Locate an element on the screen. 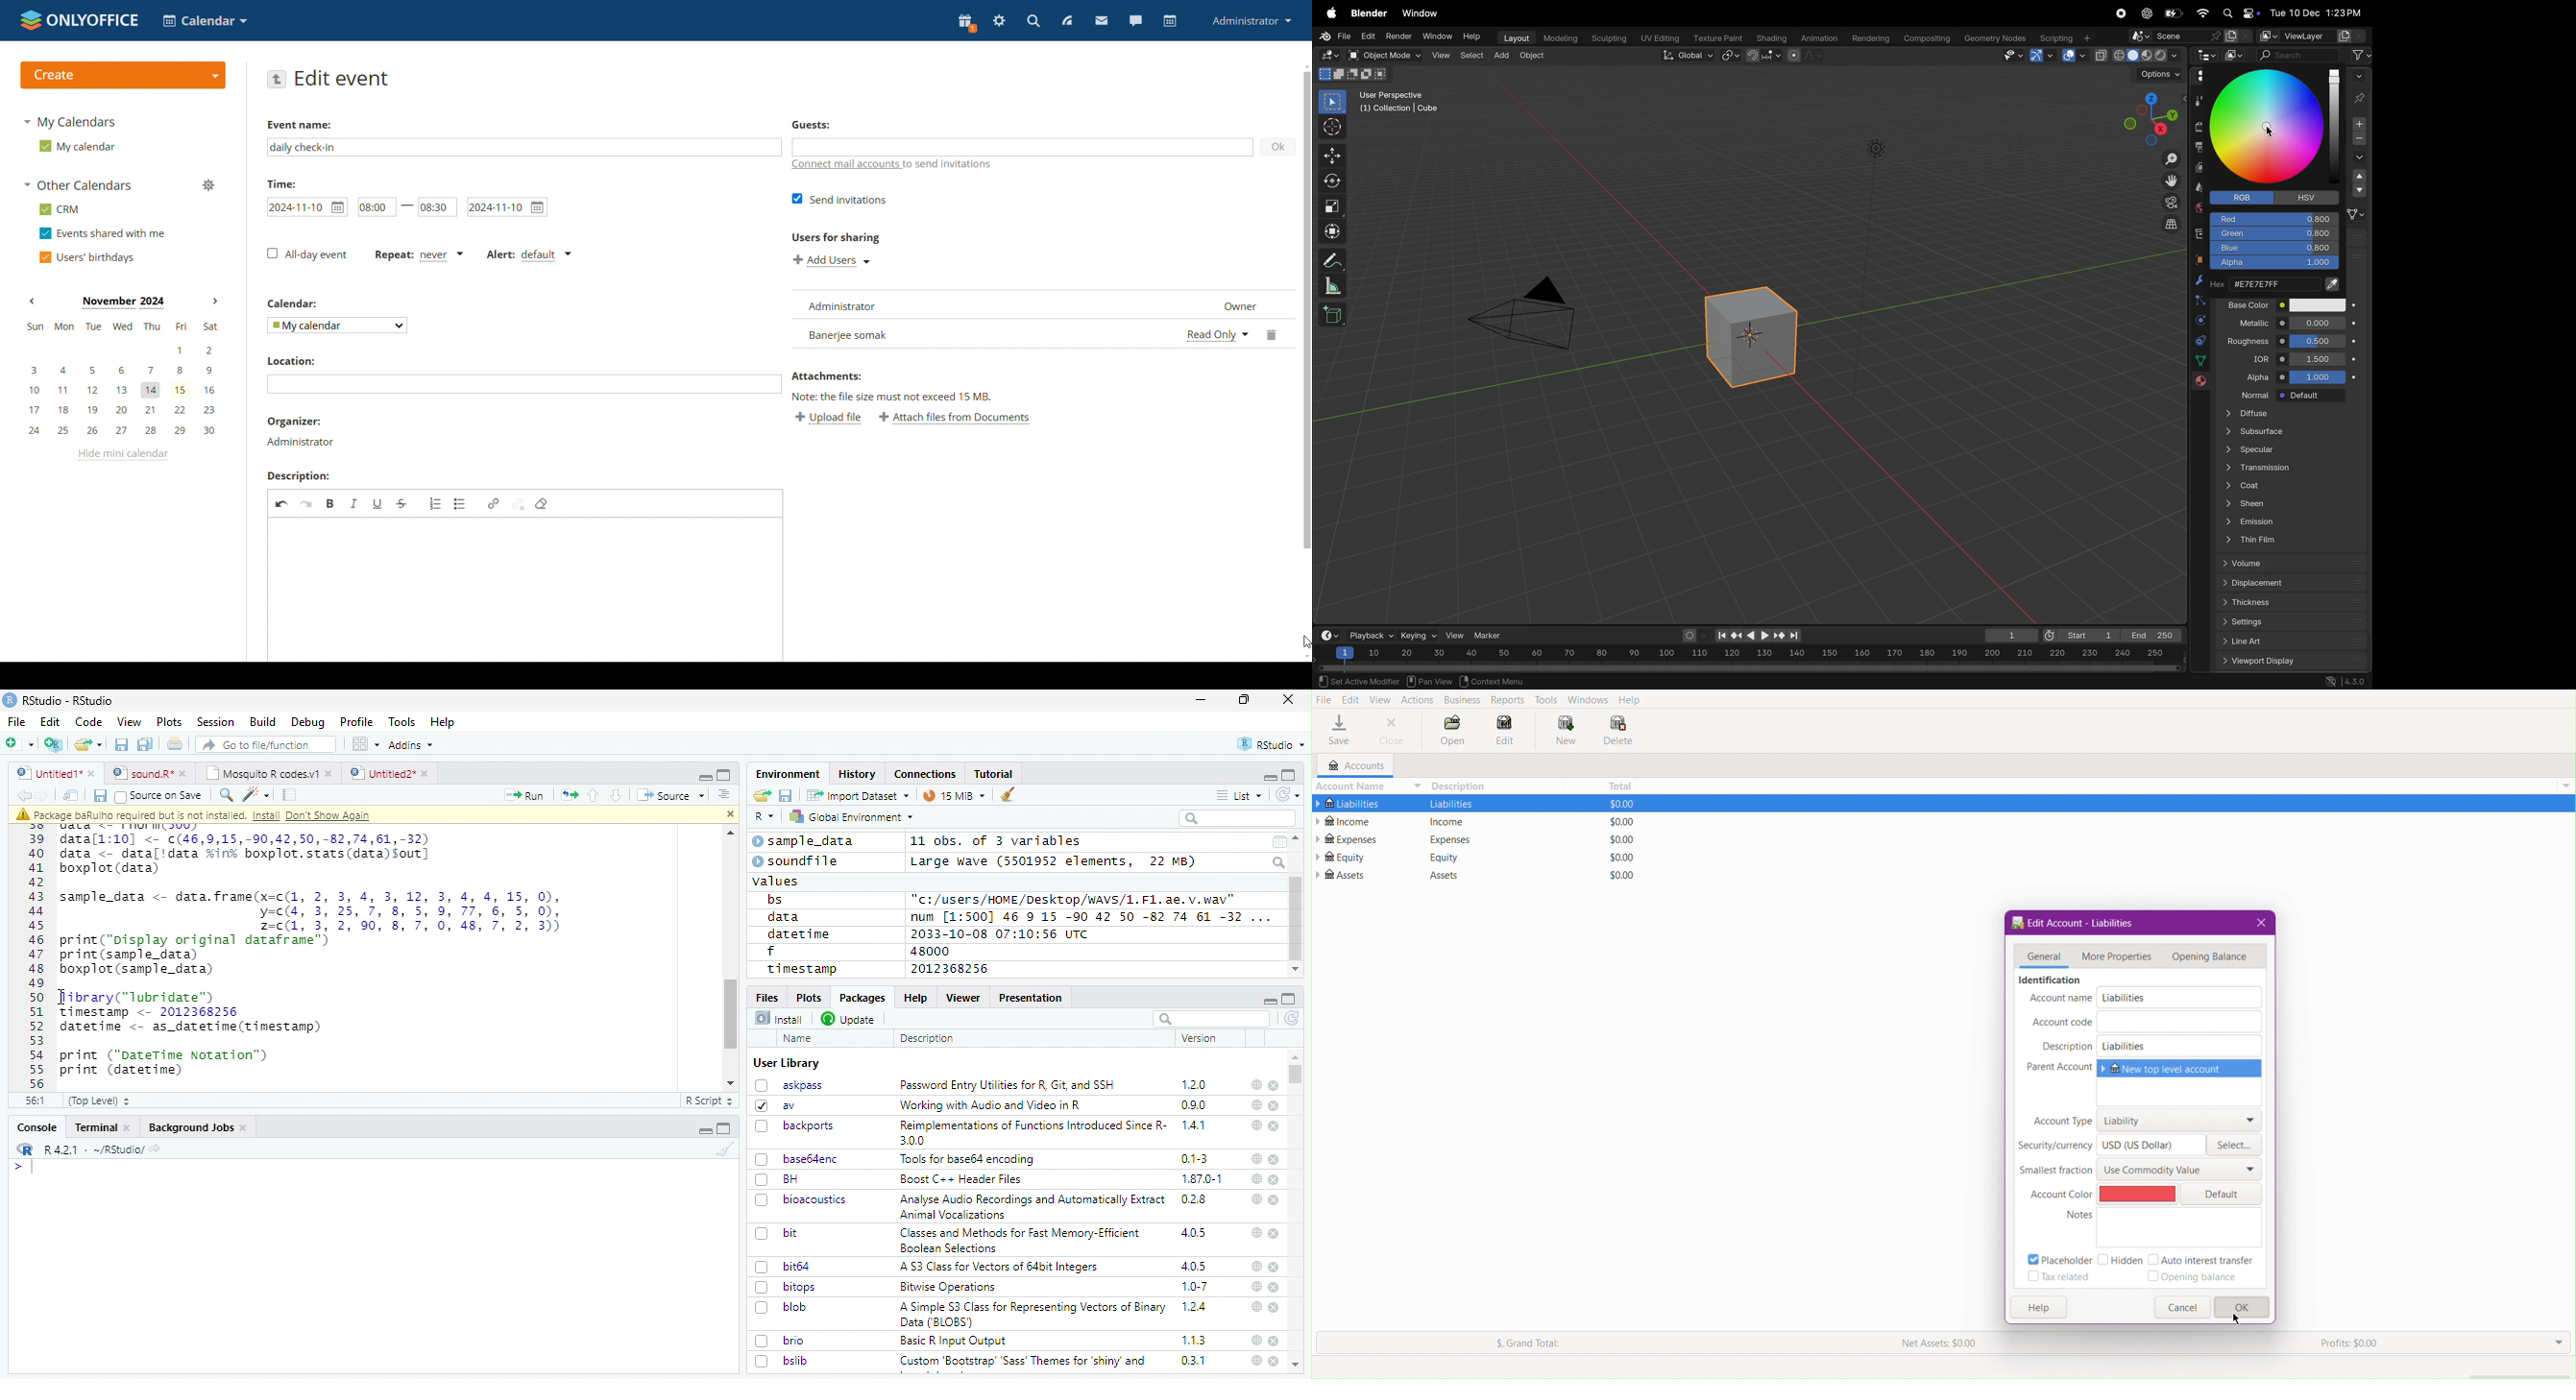 The image size is (2576, 1400). close is located at coordinates (1274, 1361).